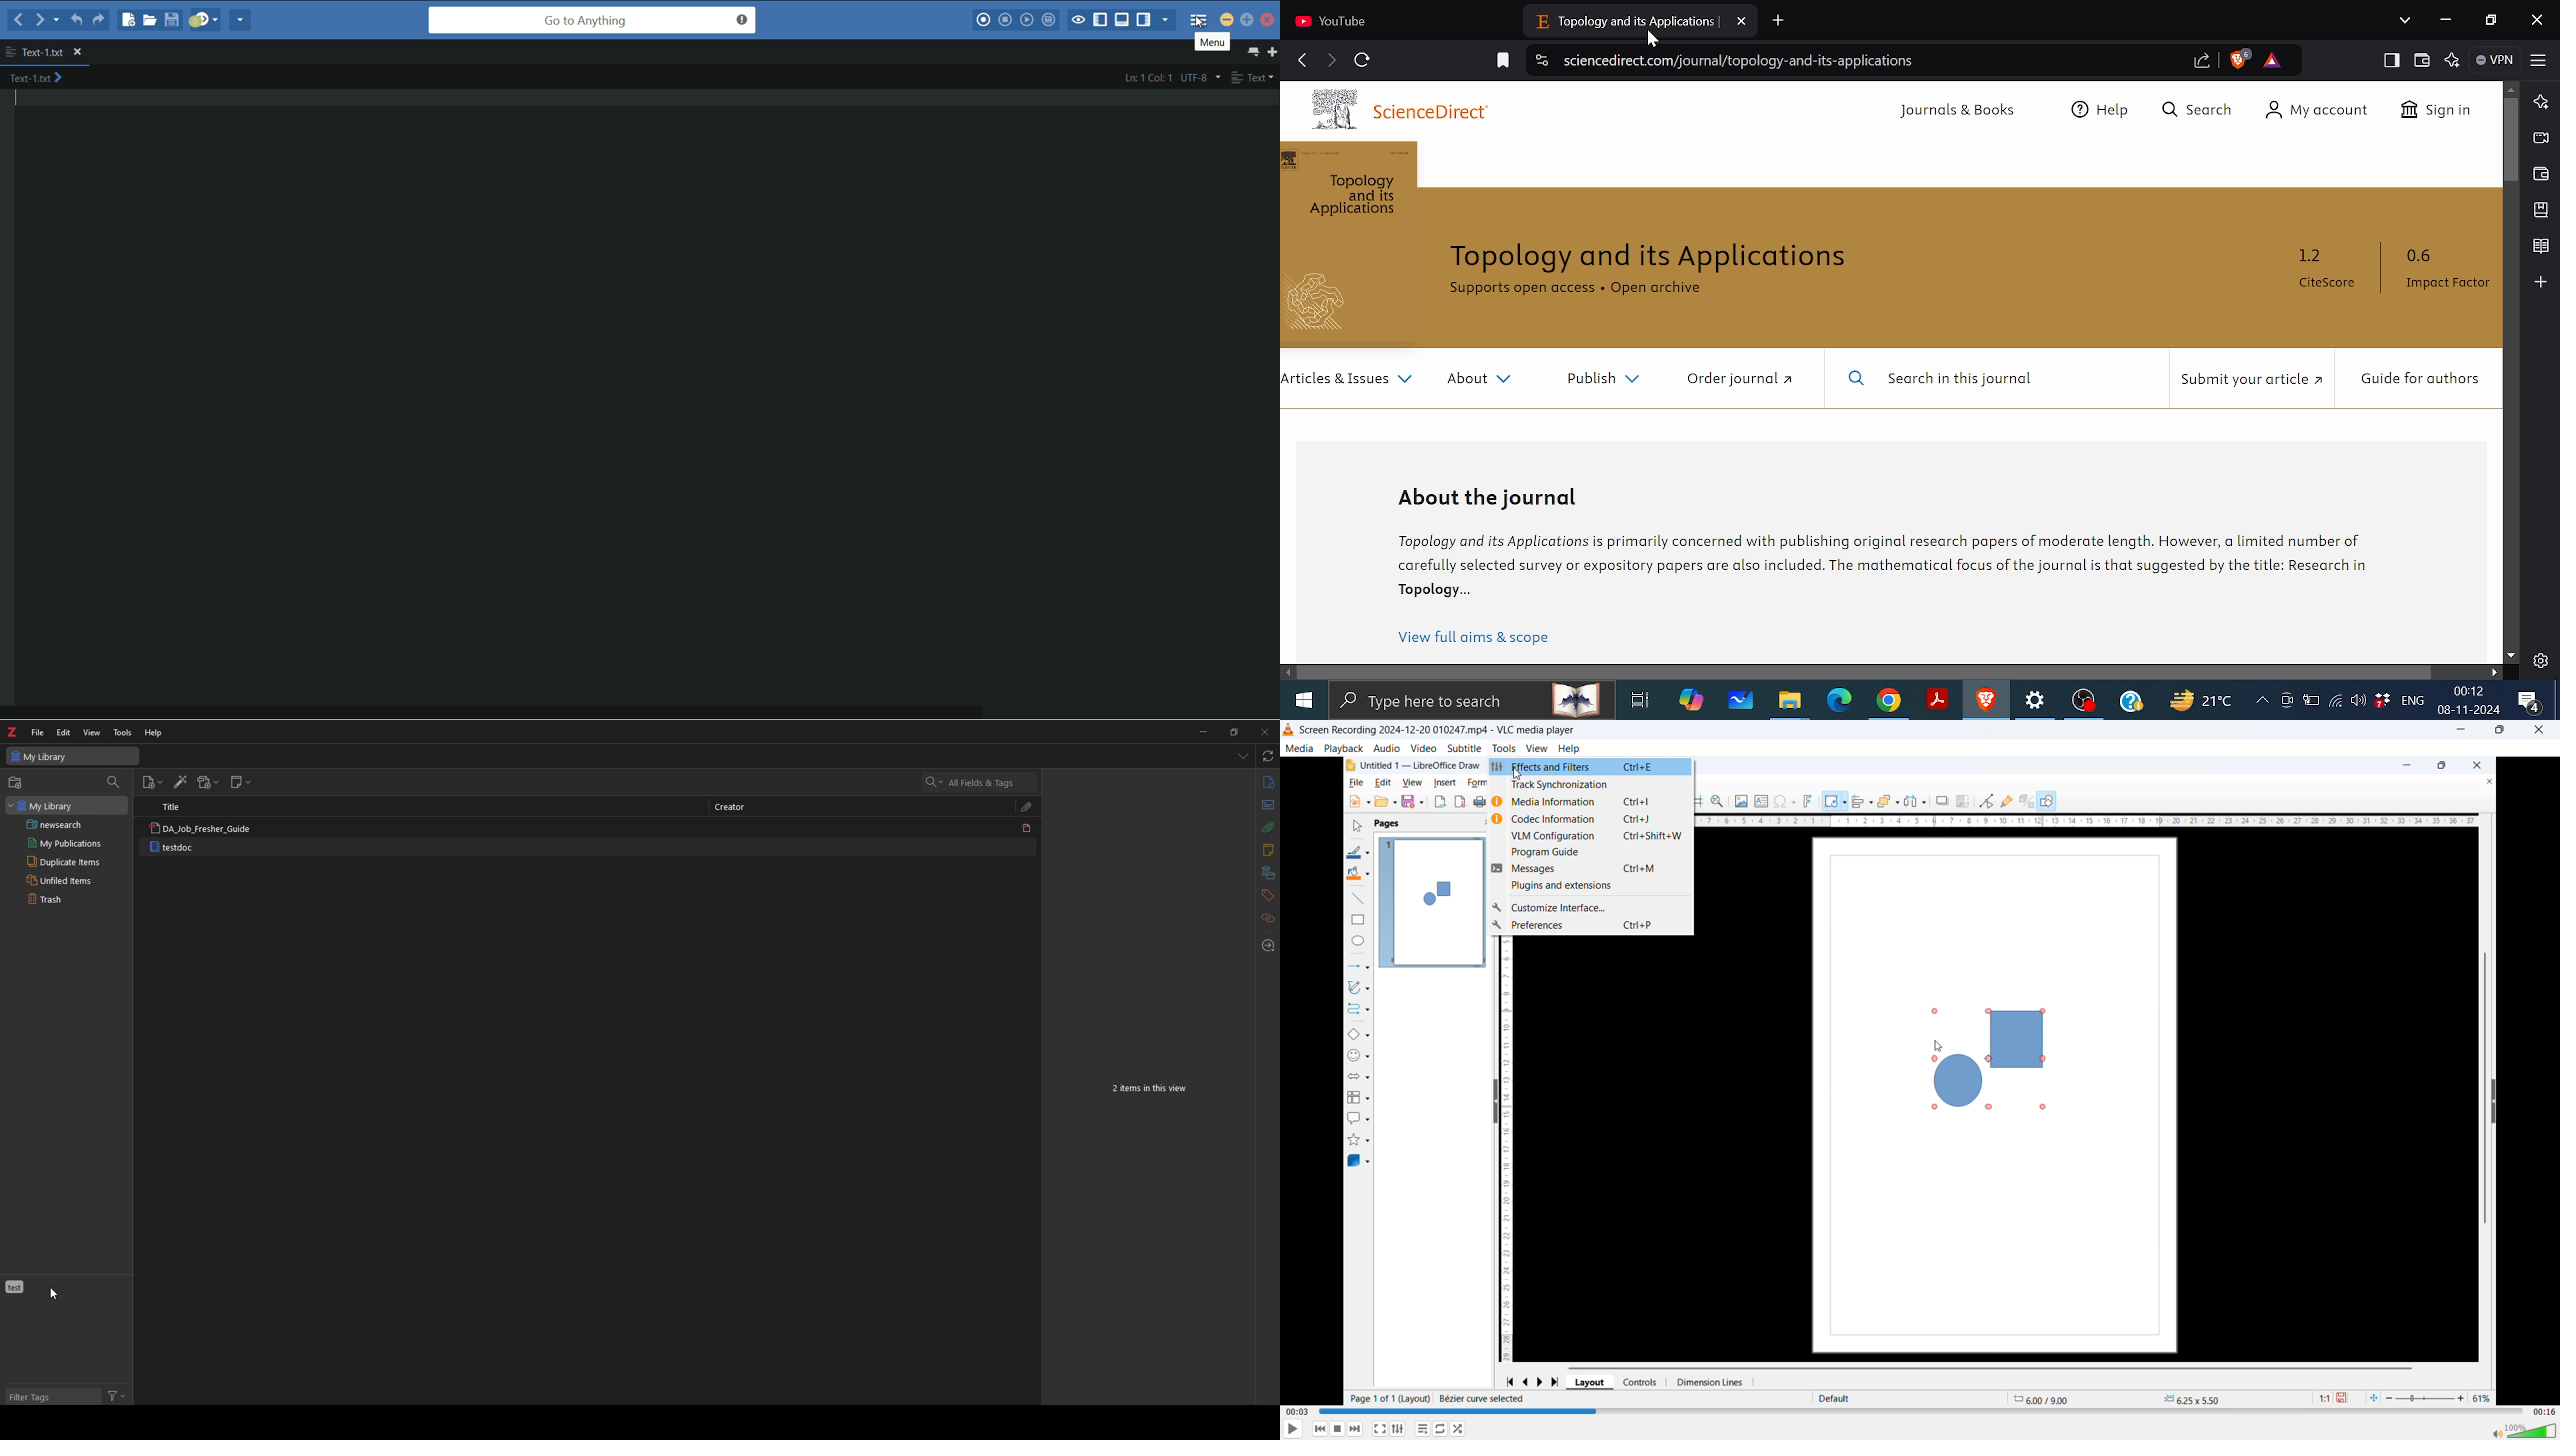 The width and height of the screenshot is (2576, 1456). What do you see at coordinates (38, 733) in the screenshot?
I see `file` at bounding box center [38, 733].